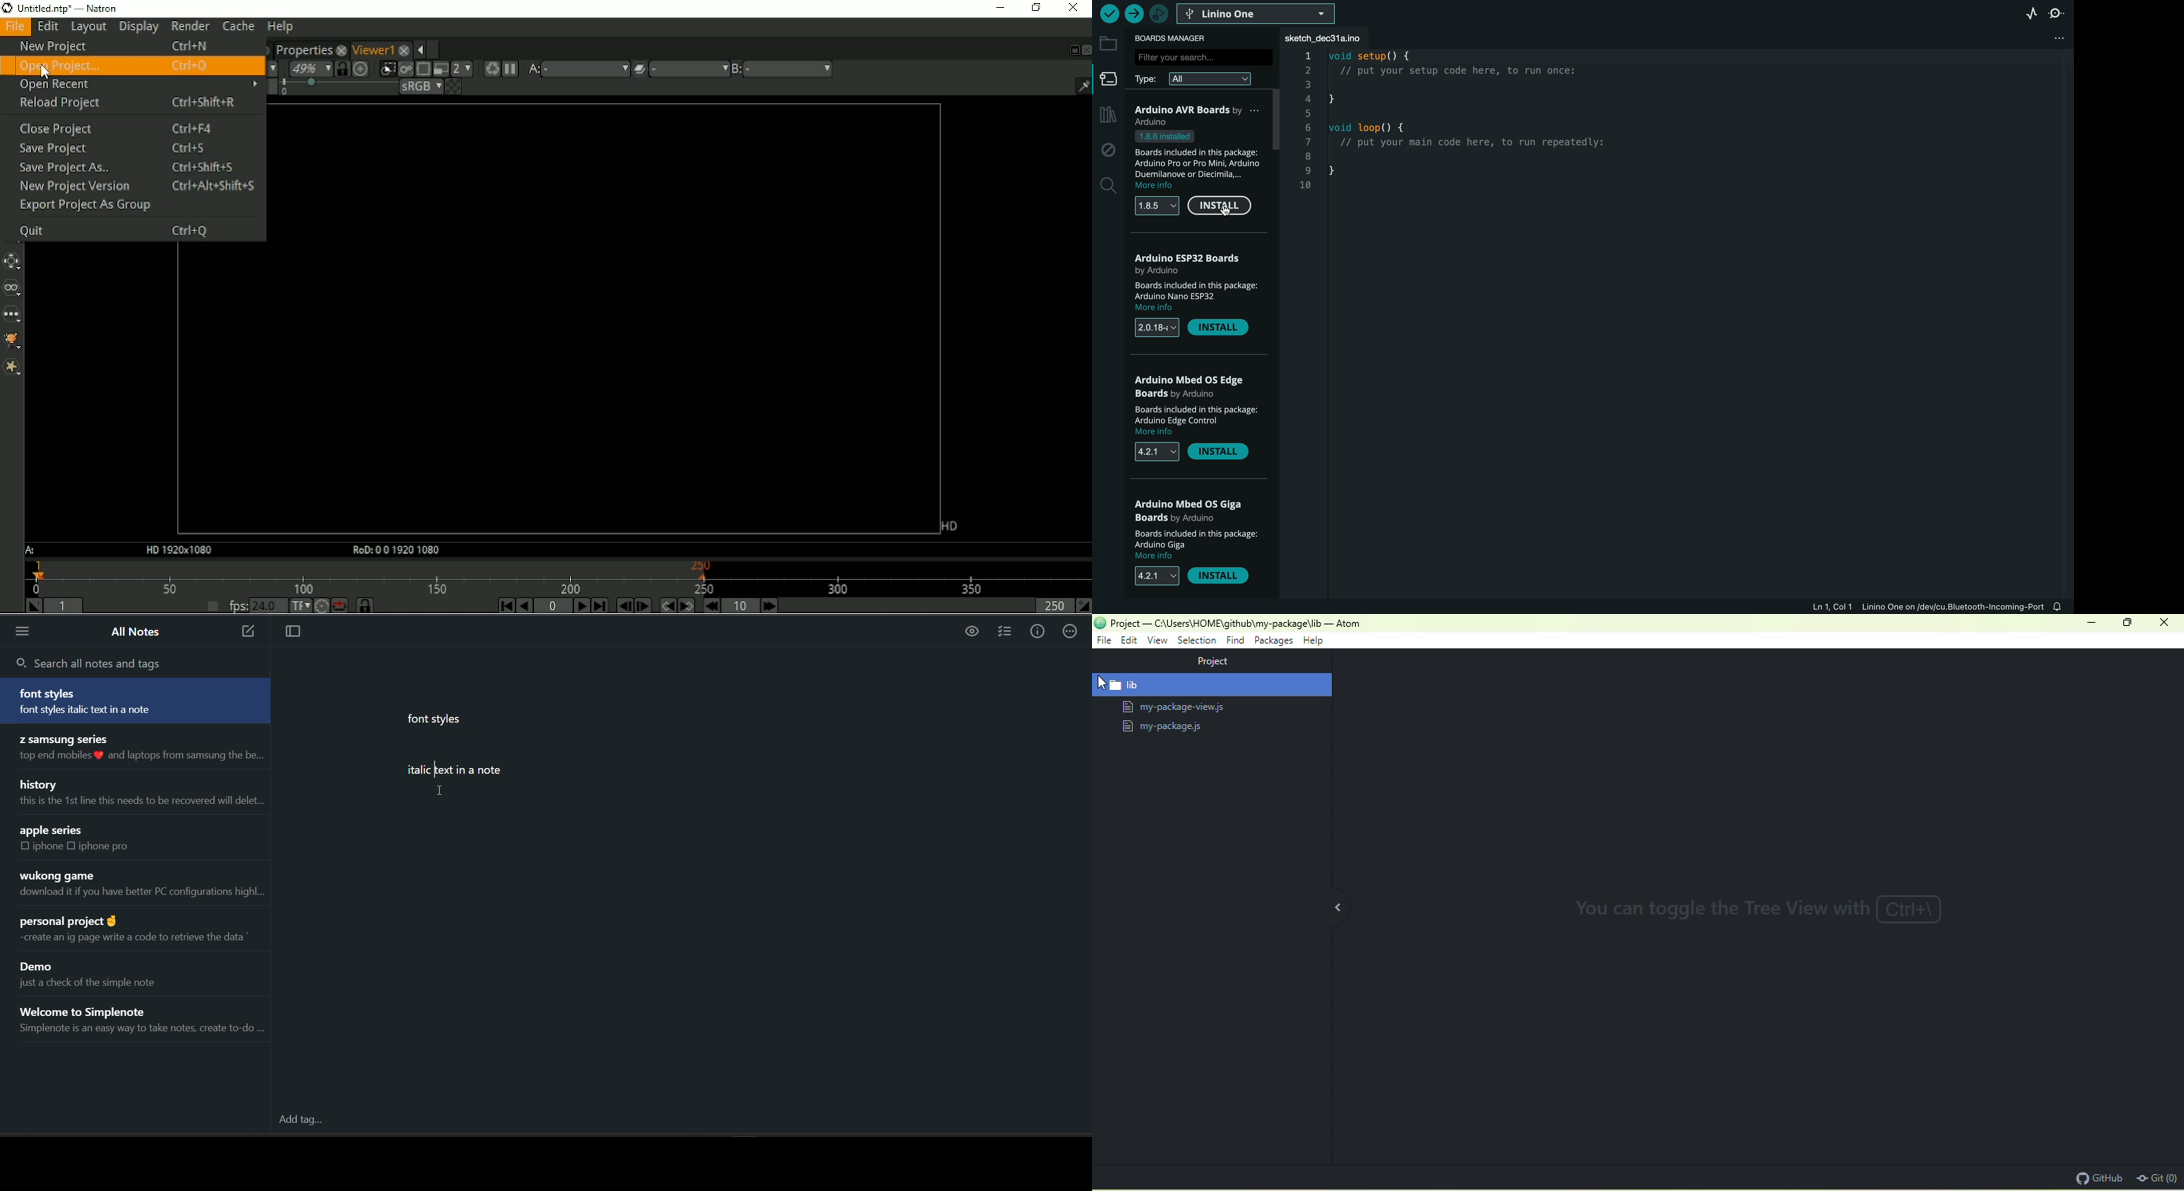  Describe the element at coordinates (136, 700) in the screenshot. I see `note title and preview` at that location.